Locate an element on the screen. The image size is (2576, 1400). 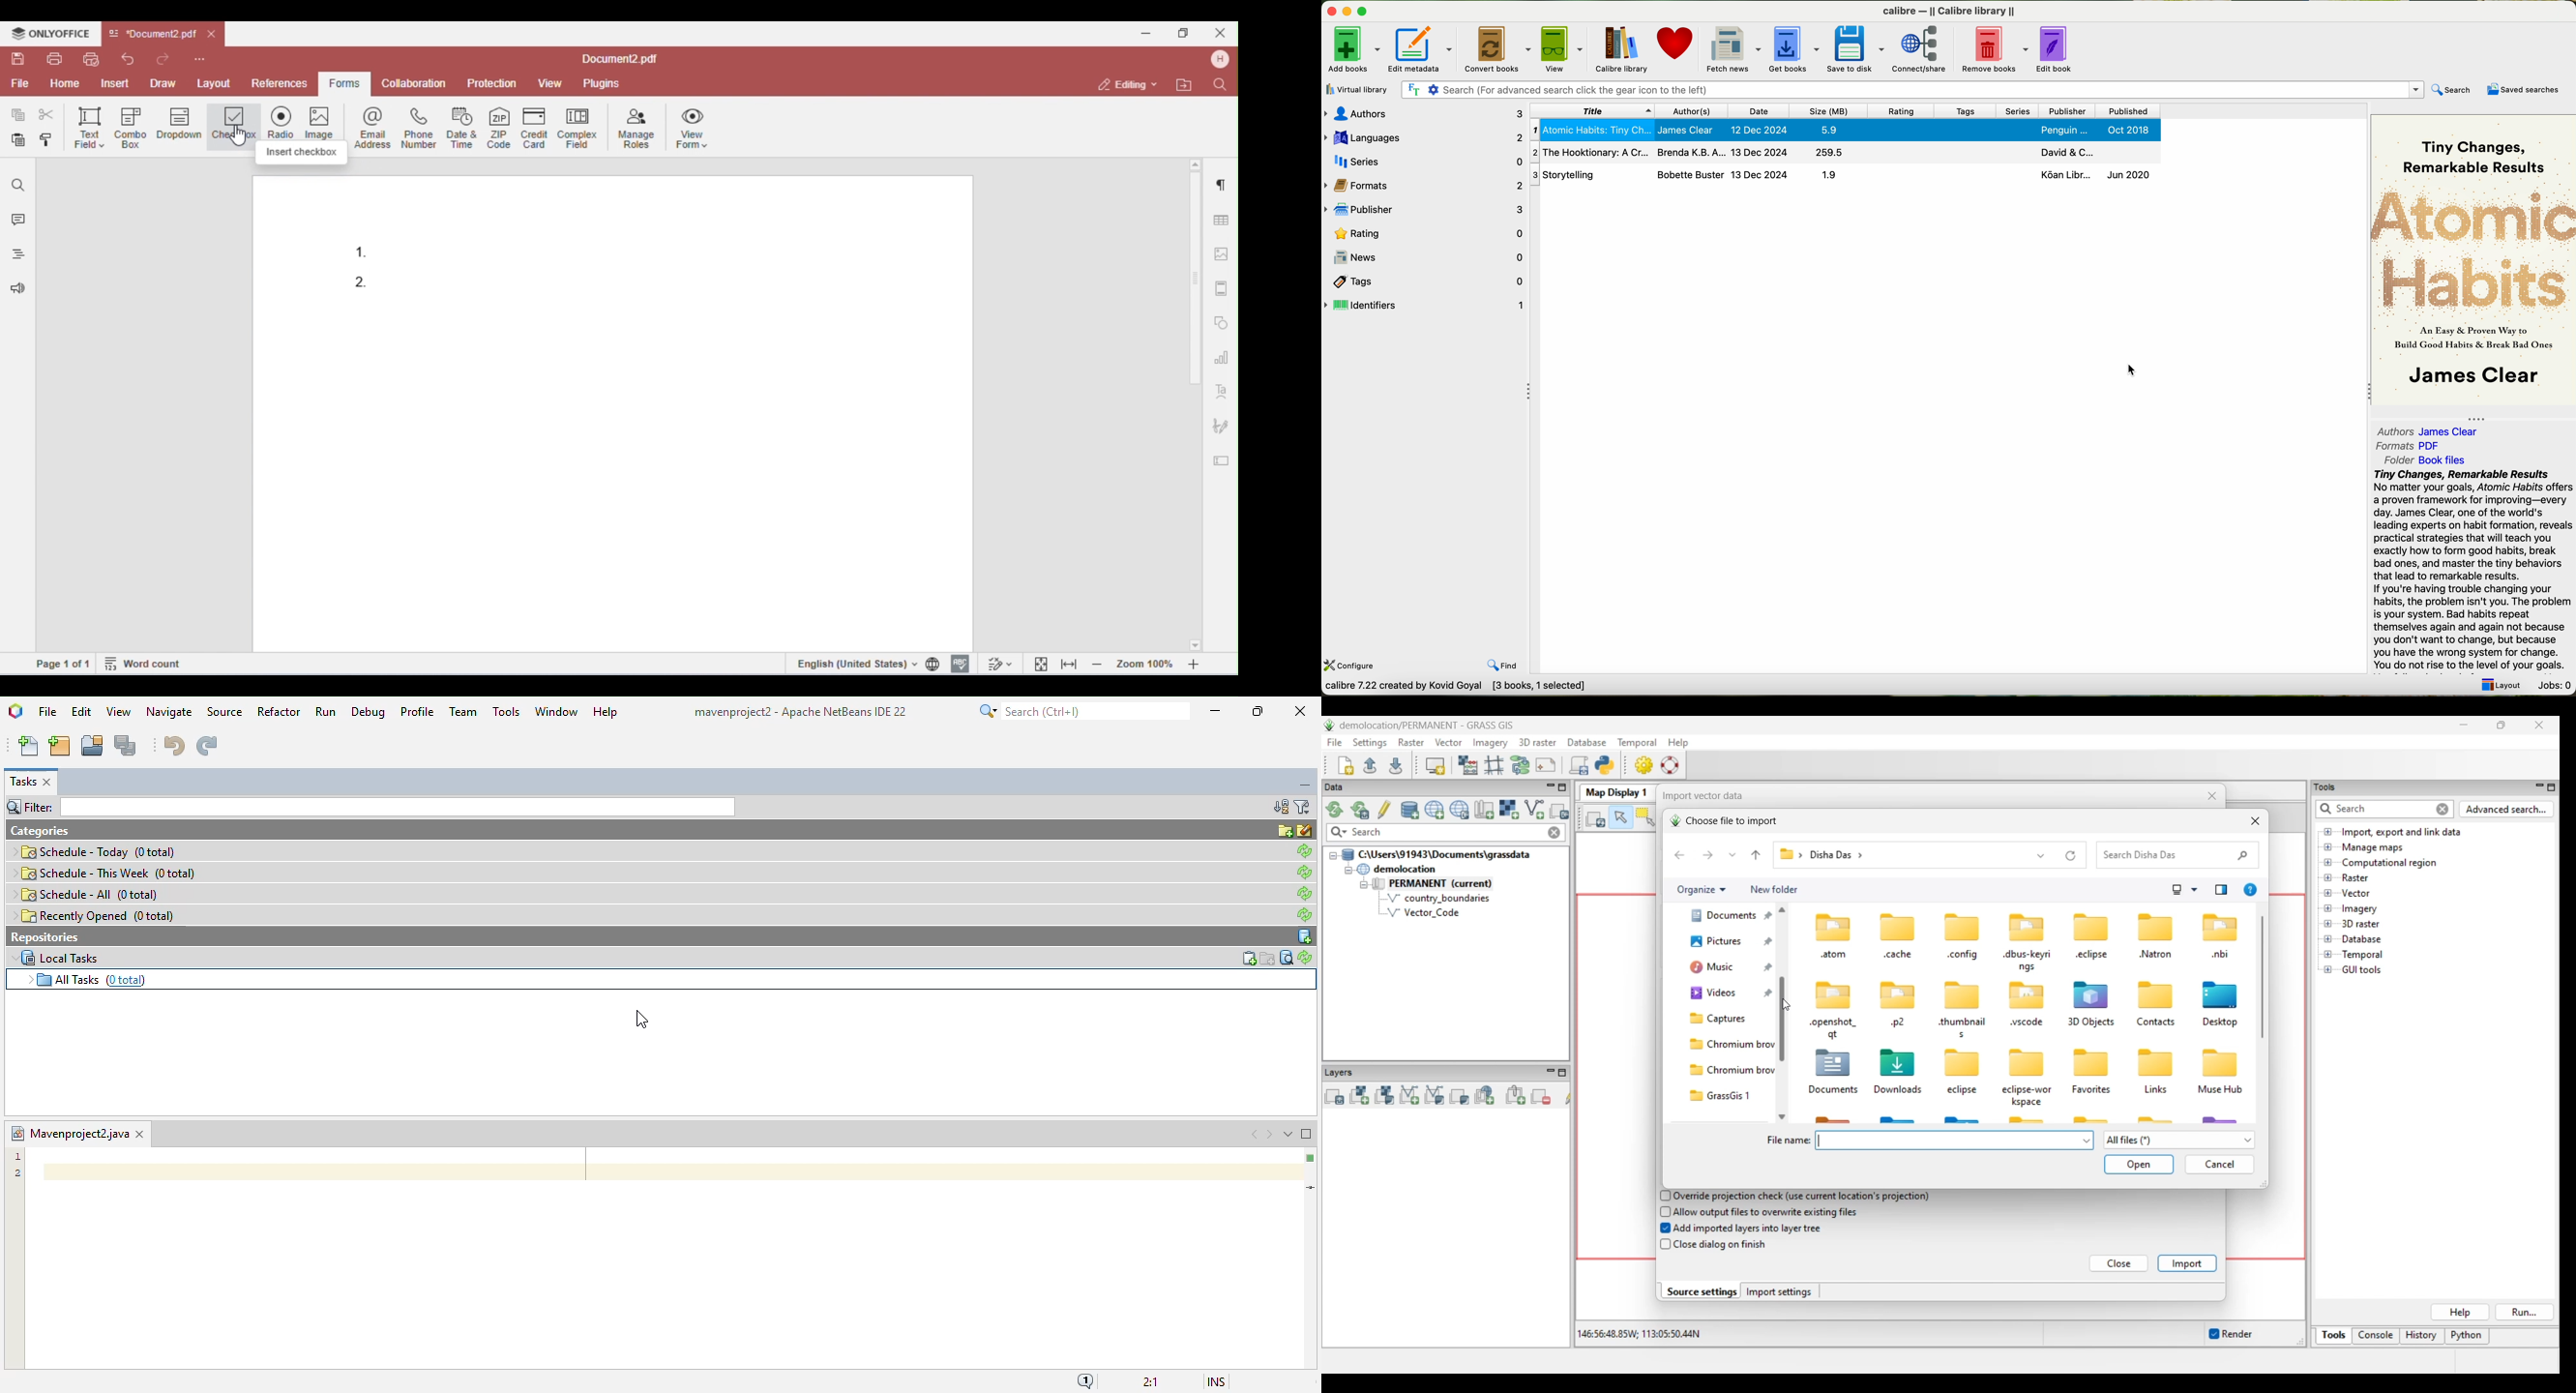
Minimize is located at coordinates (1332, 12).